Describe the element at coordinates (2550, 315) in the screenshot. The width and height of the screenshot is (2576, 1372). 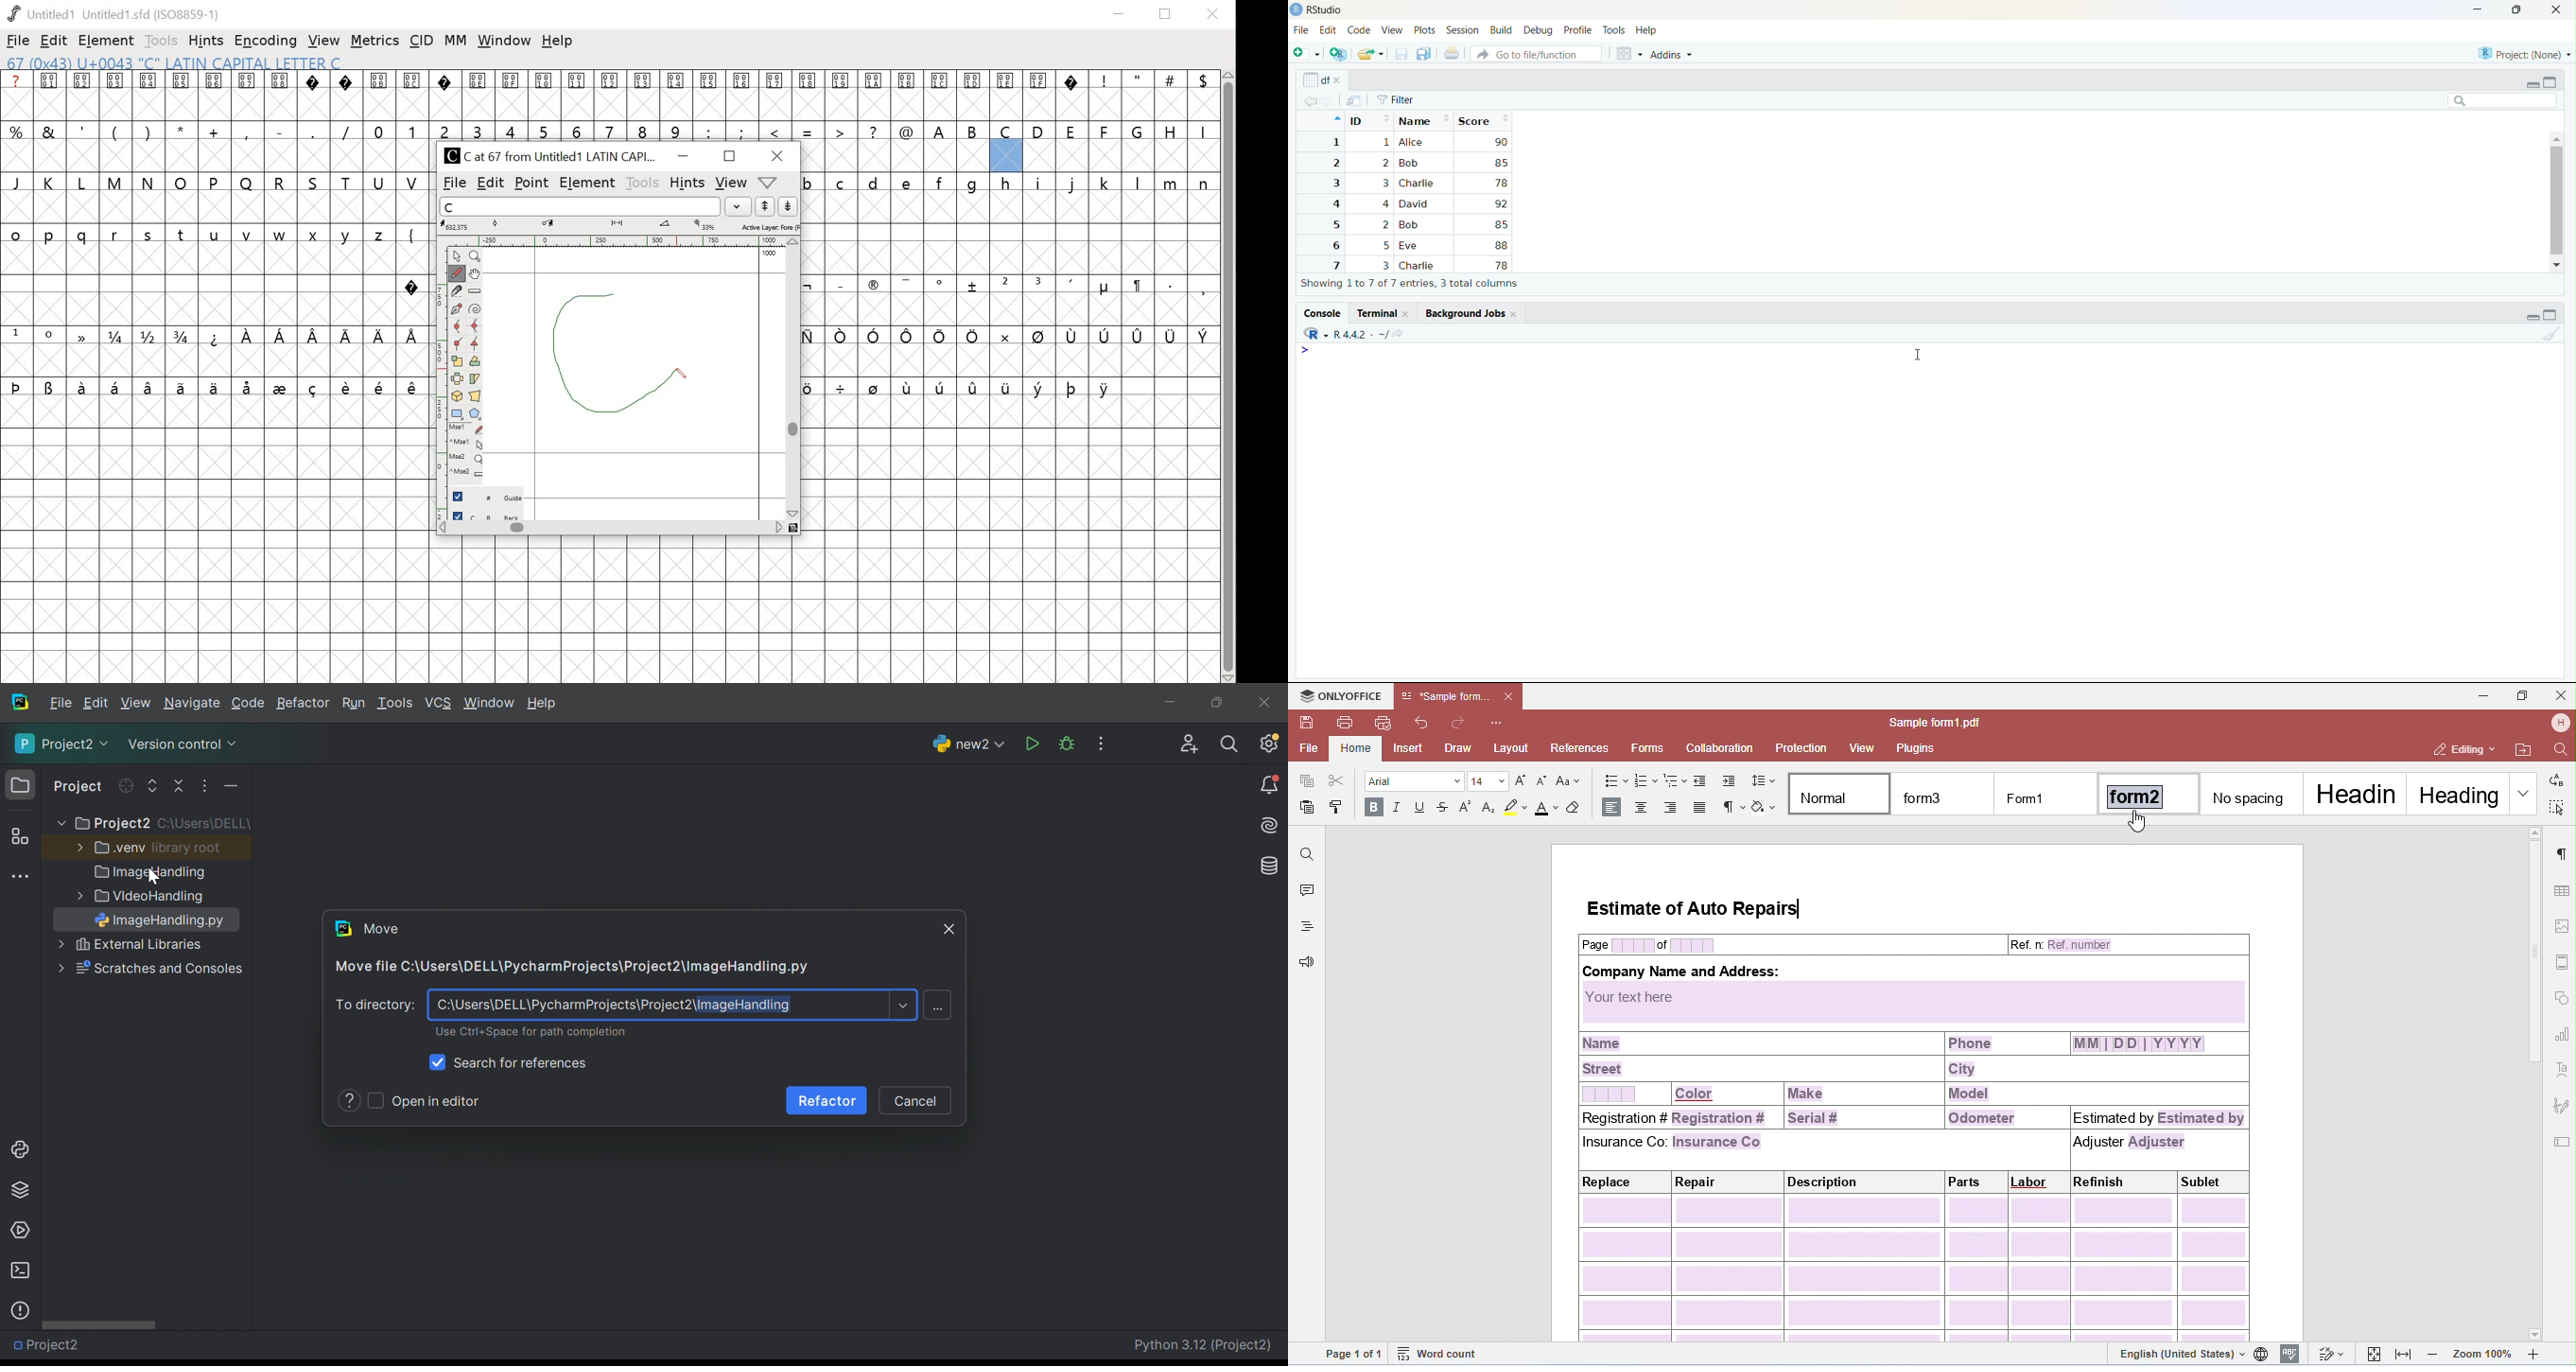
I see `maximize` at that location.